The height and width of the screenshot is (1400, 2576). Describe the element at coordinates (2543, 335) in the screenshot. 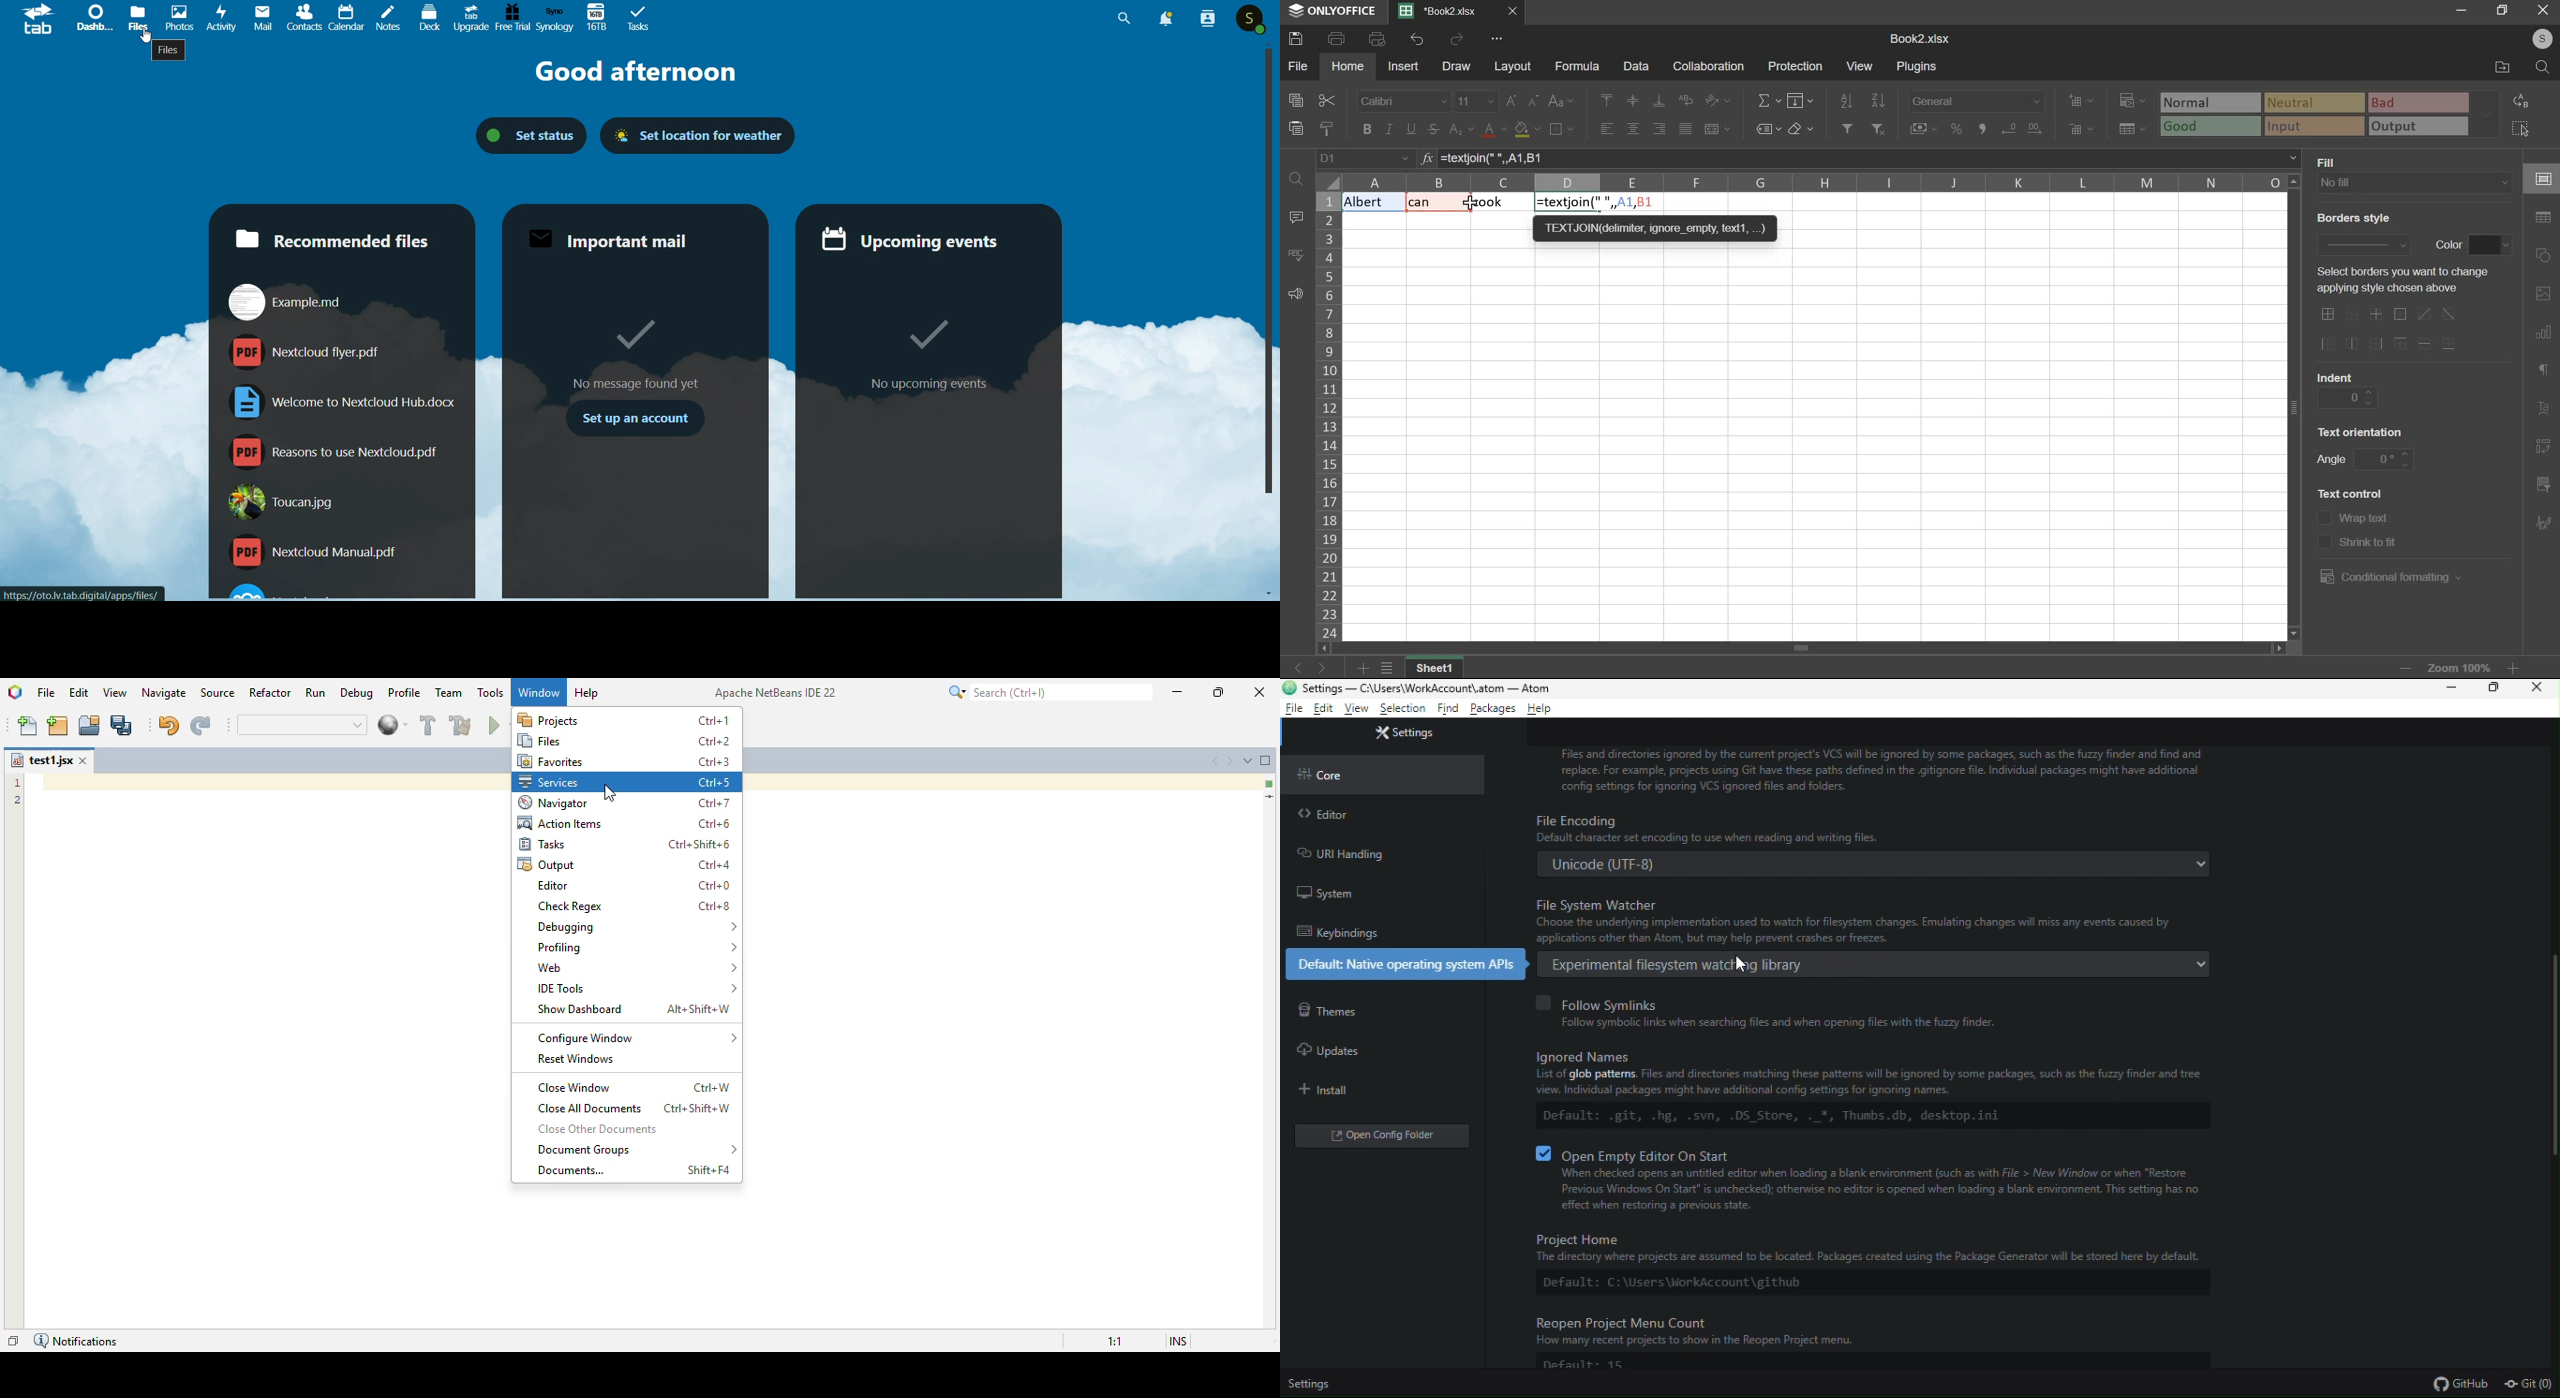

I see `chart` at that location.